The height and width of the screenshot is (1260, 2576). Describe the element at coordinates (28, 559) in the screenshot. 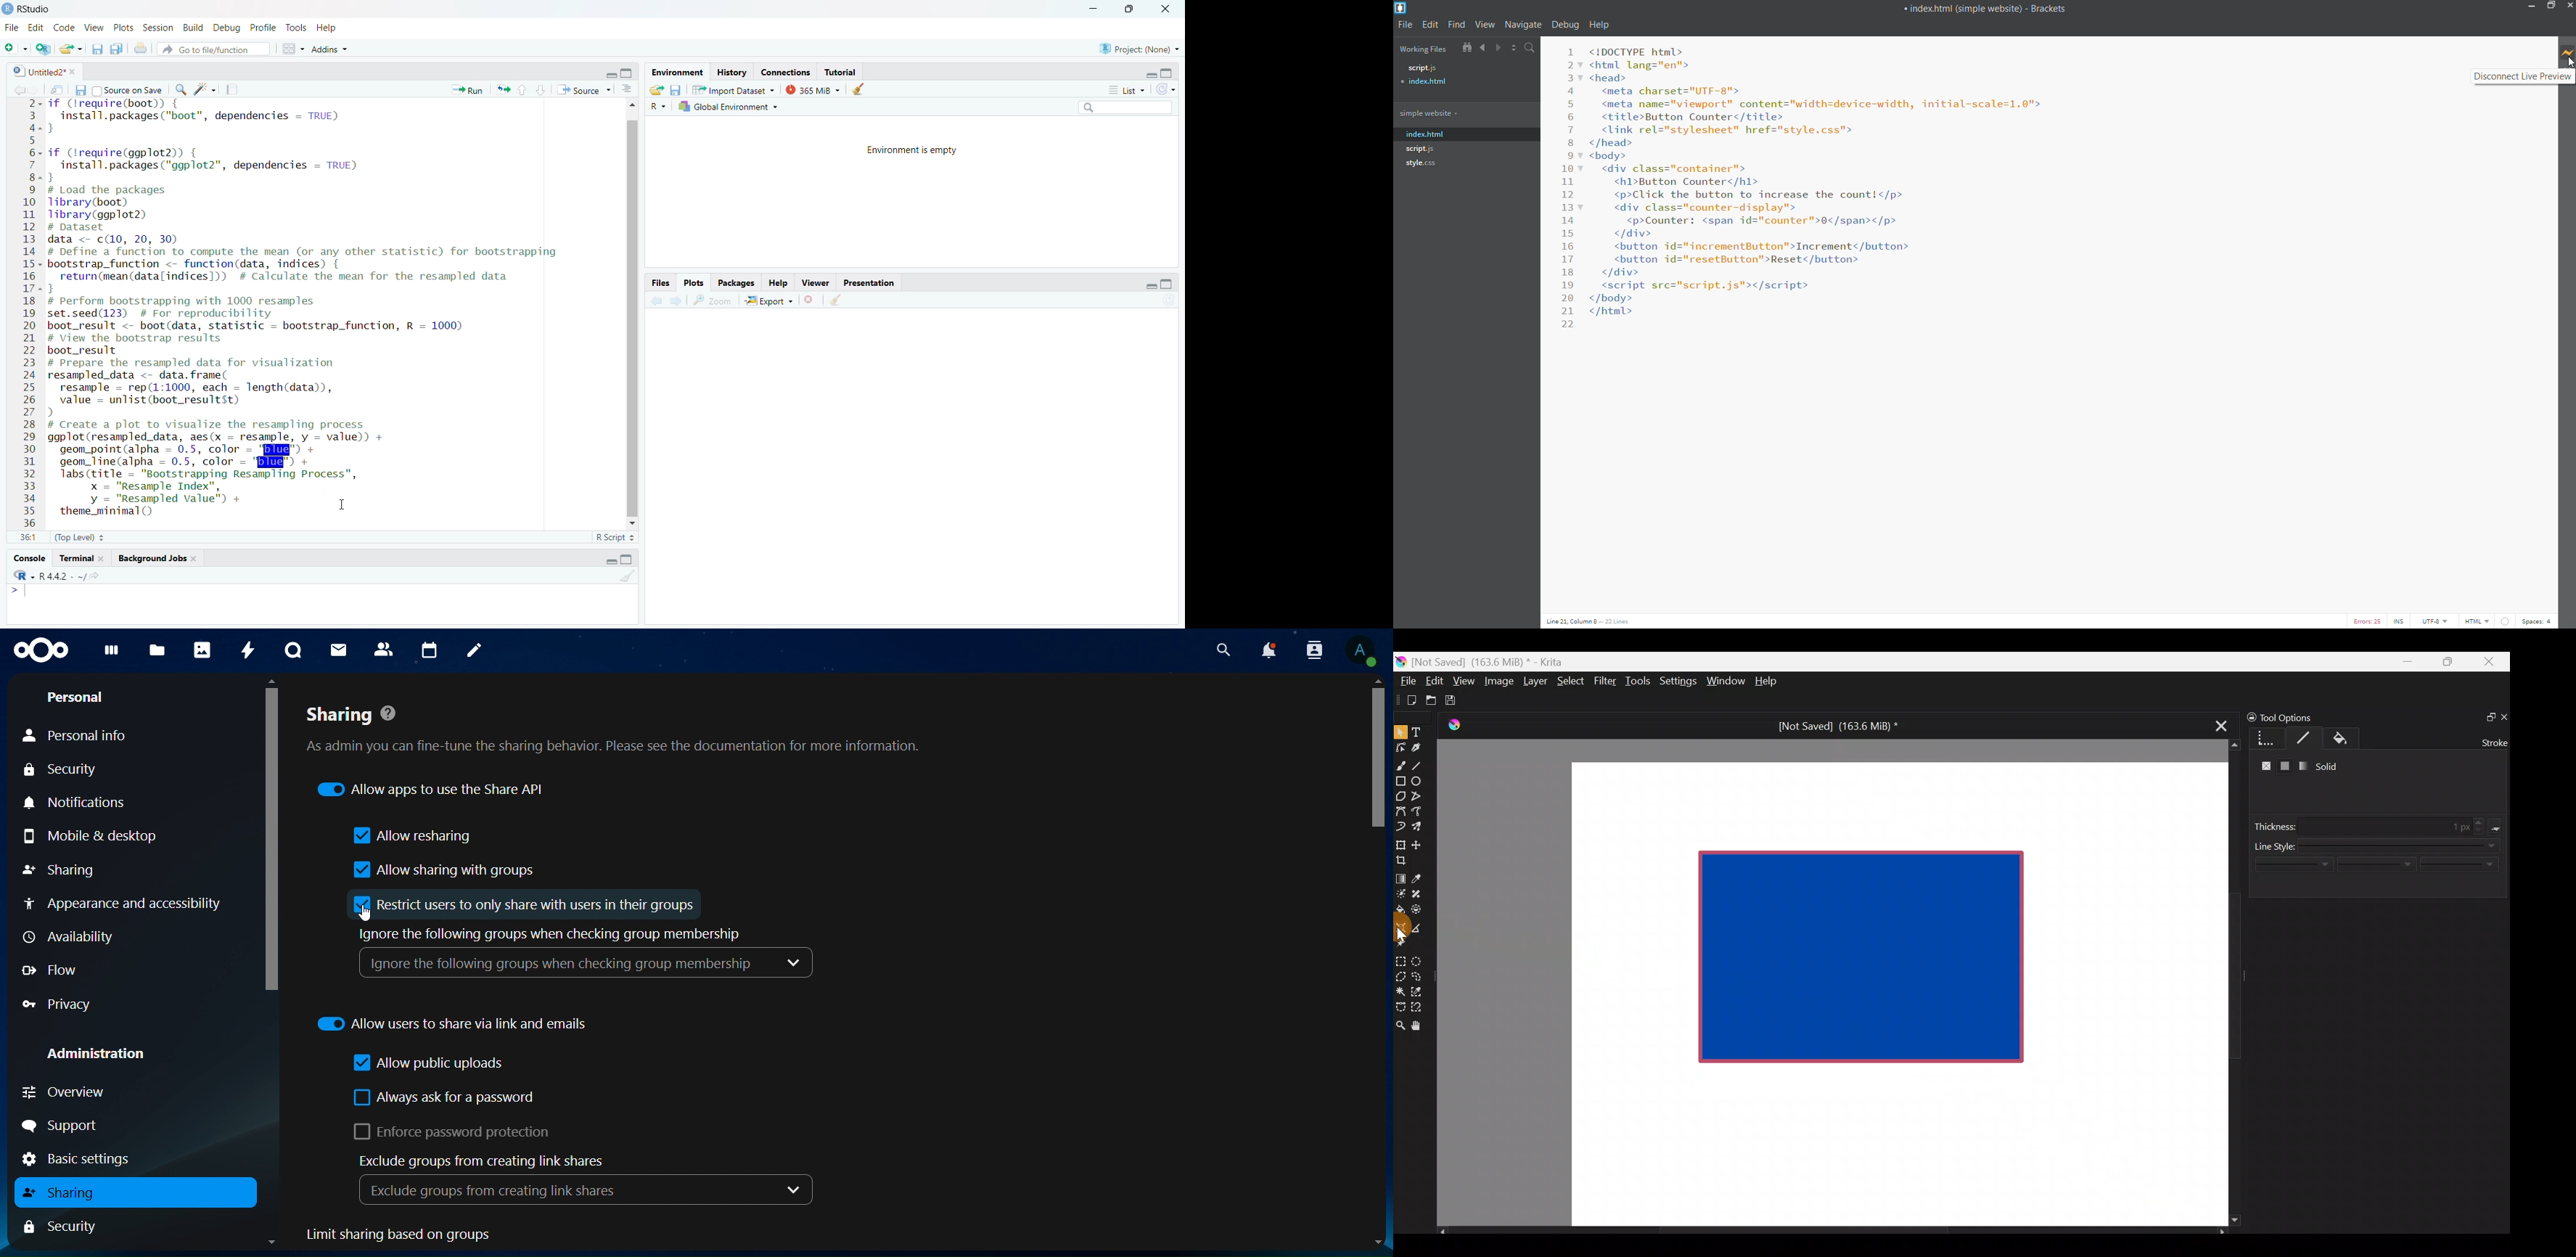

I see `Console` at that location.